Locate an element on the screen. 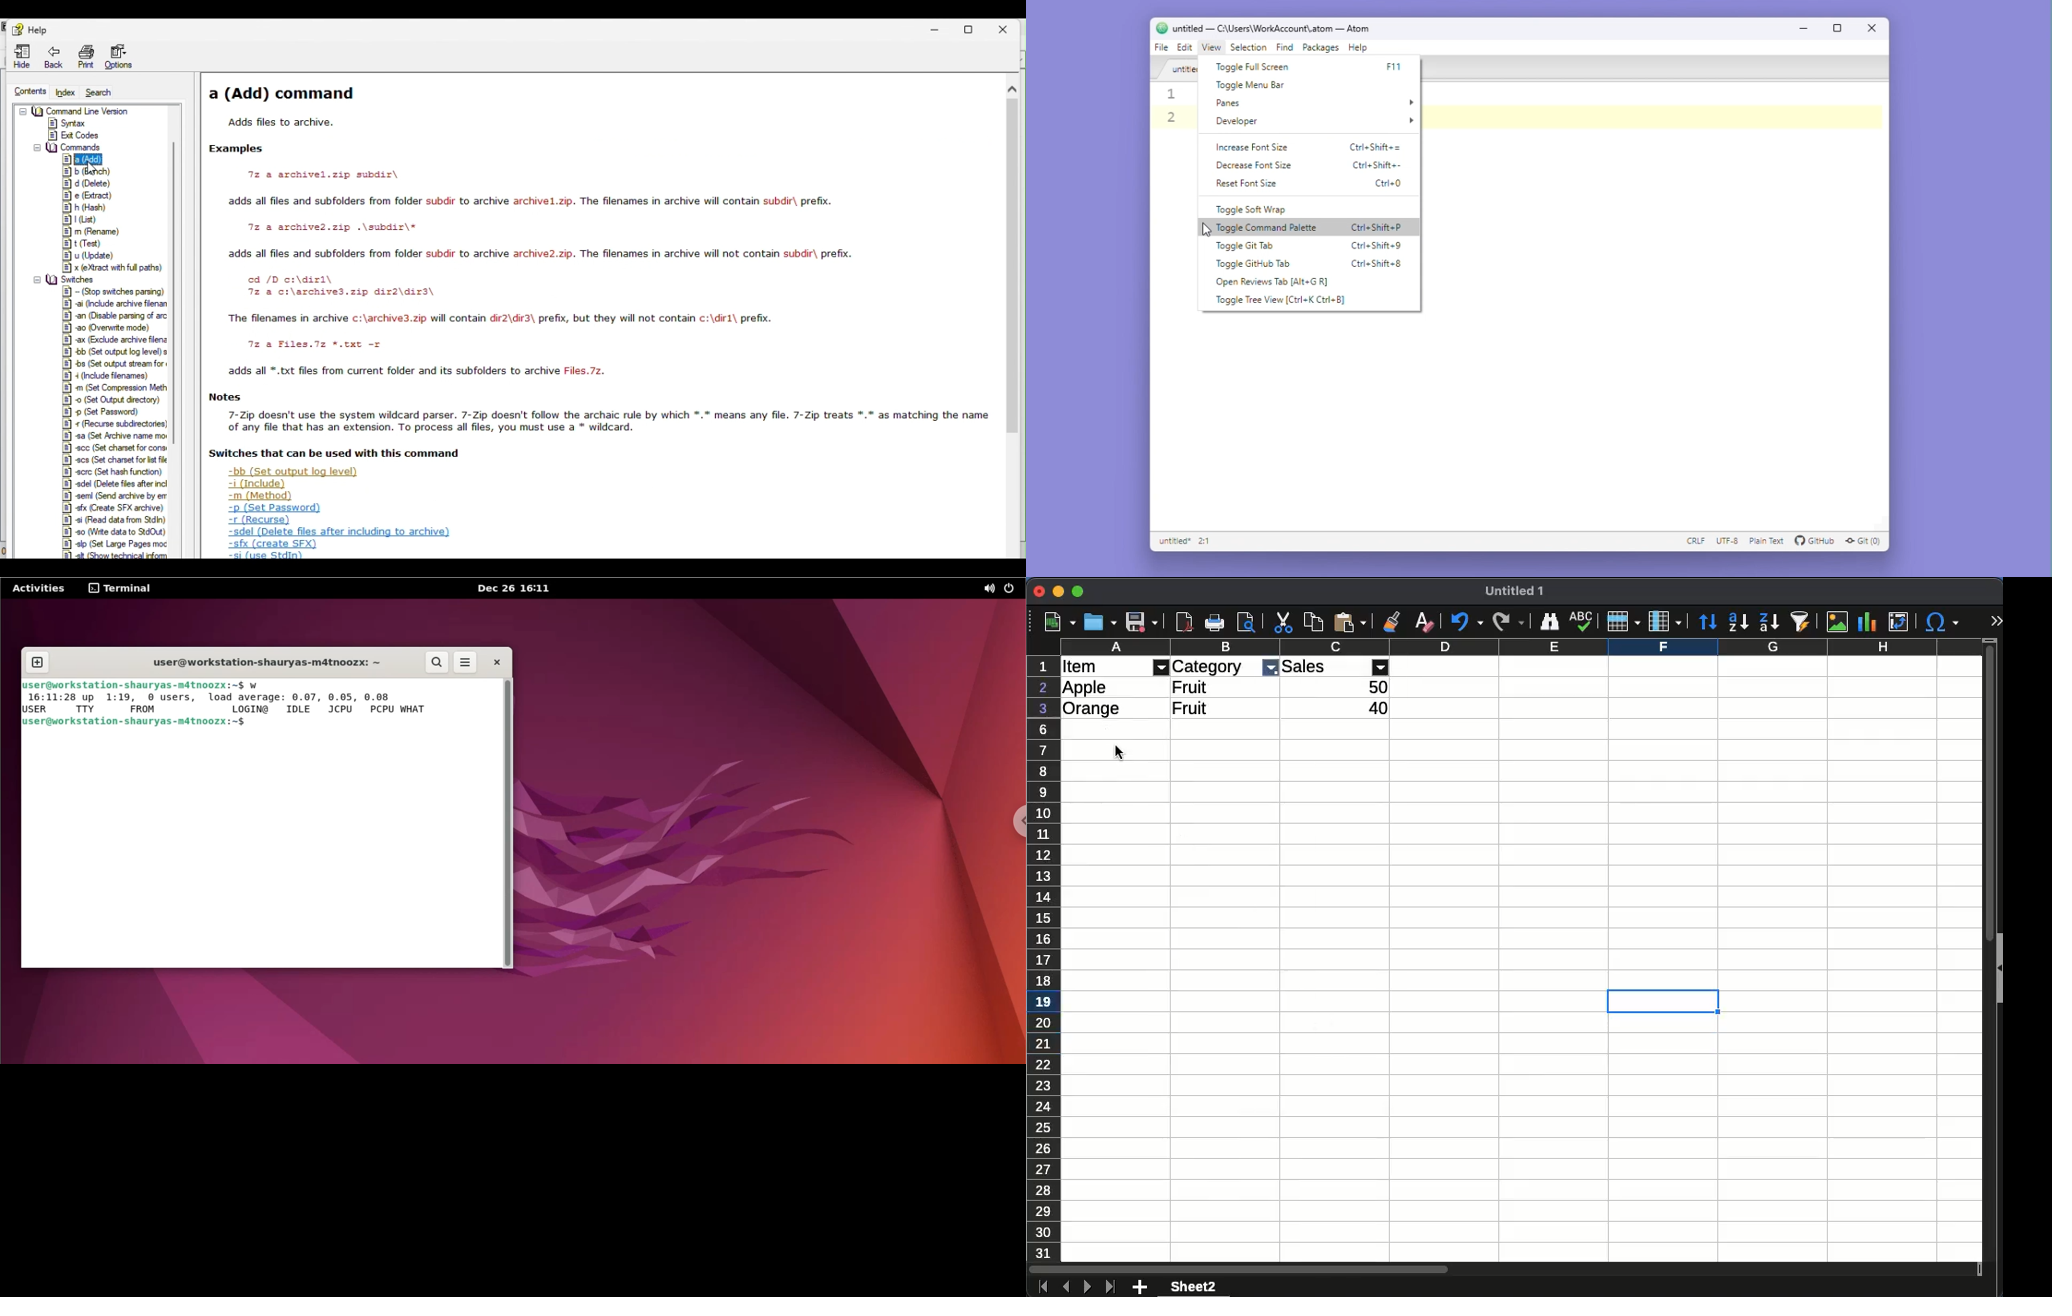  toggle menu bar is located at coordinates (1260, 85).